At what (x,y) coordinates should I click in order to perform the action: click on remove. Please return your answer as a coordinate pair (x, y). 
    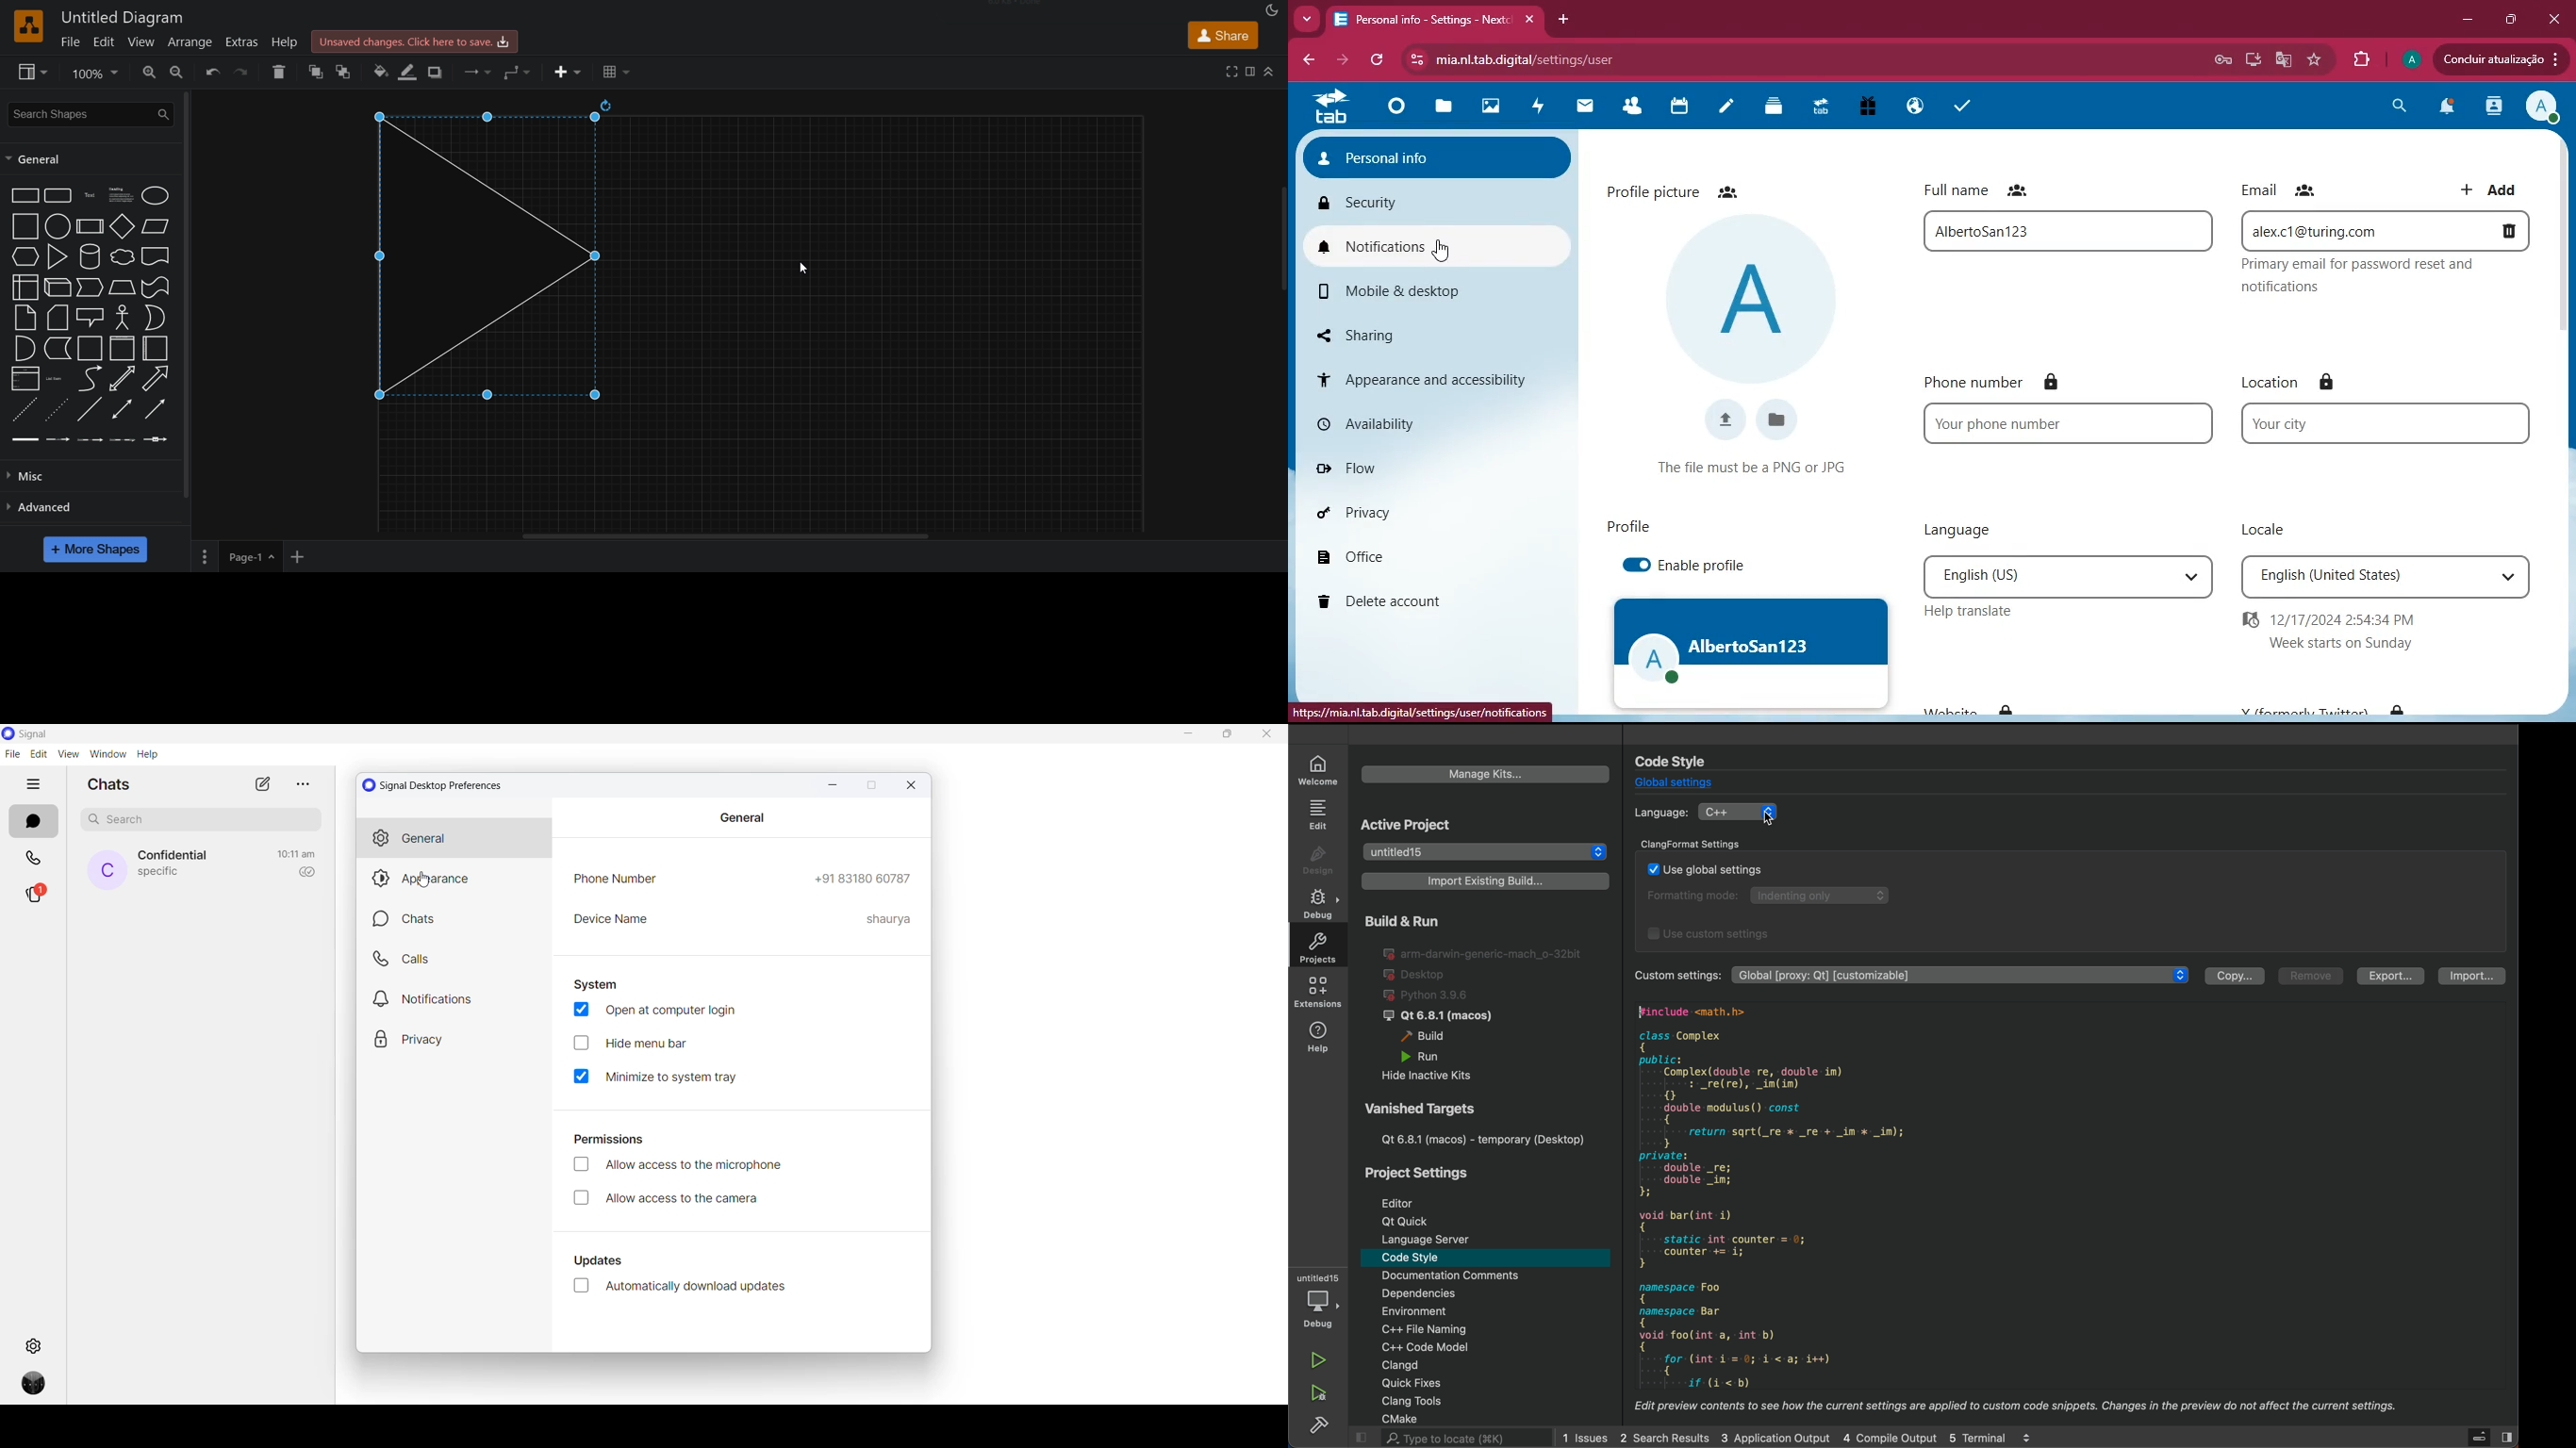
    Looking at the image, I should click on (2313, 977).